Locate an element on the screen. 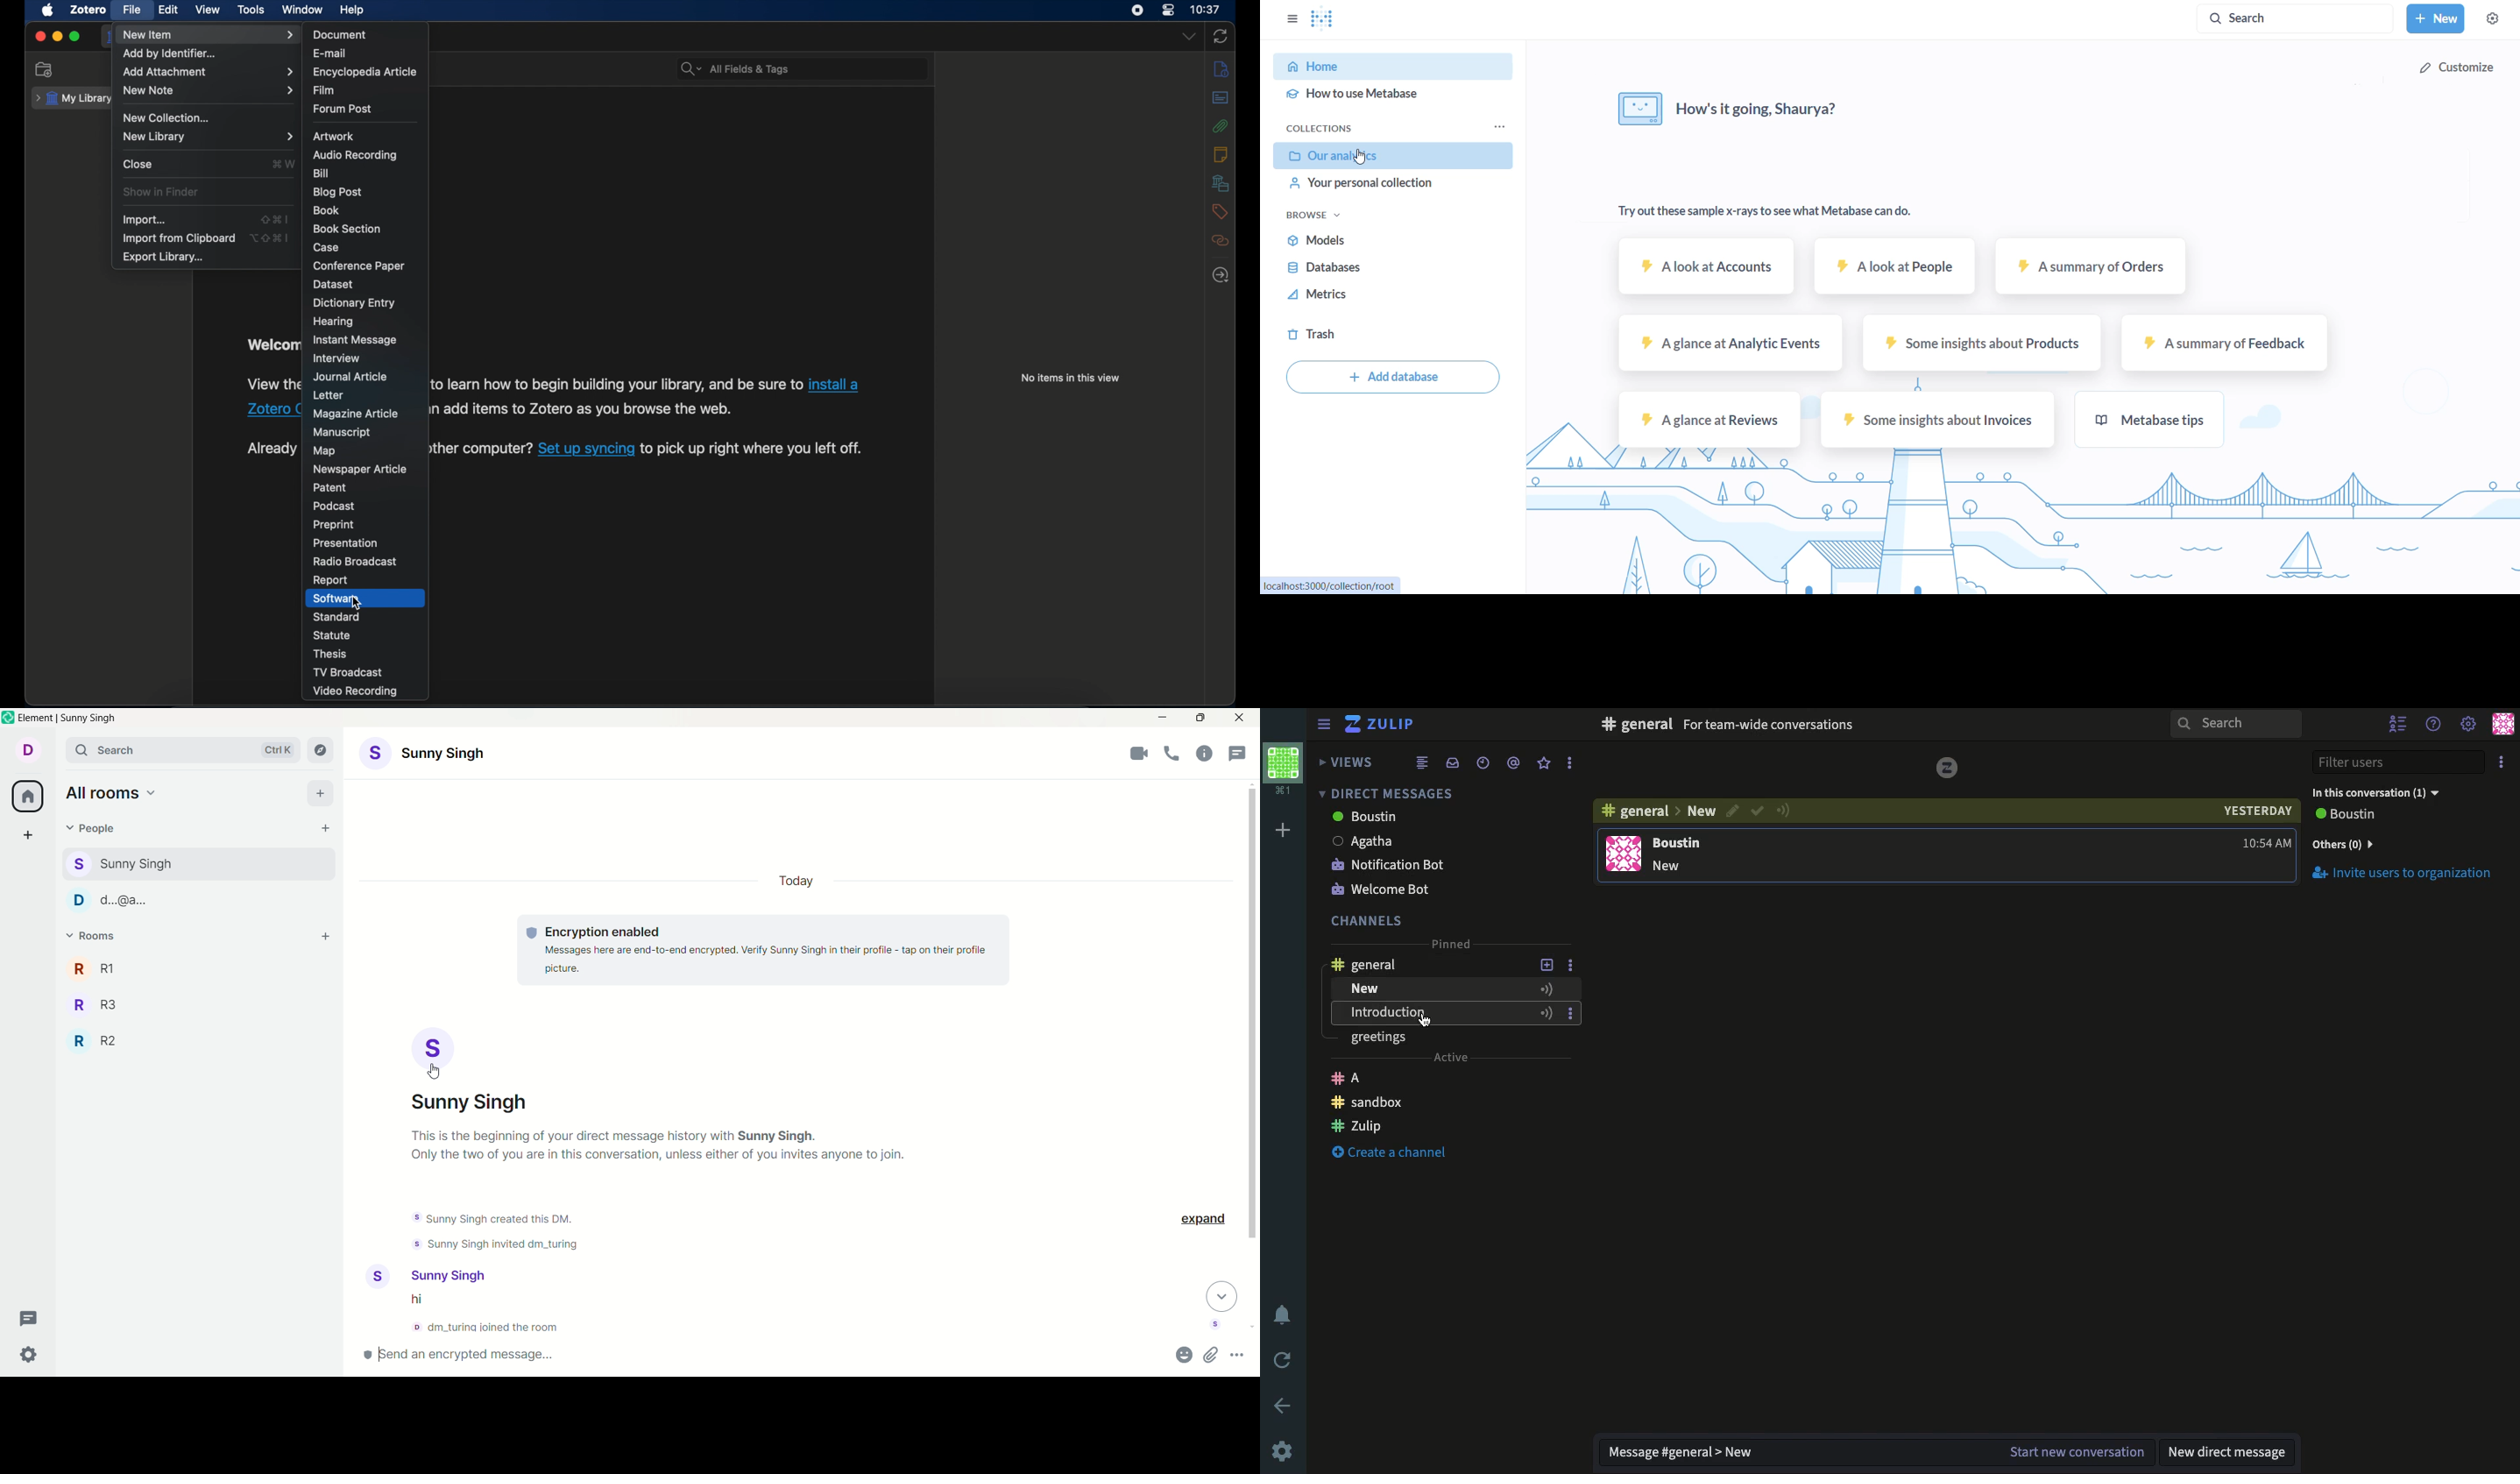 The height and width of the screenshot is (1484, 2520). zotero is located at coordinates (90, 10).